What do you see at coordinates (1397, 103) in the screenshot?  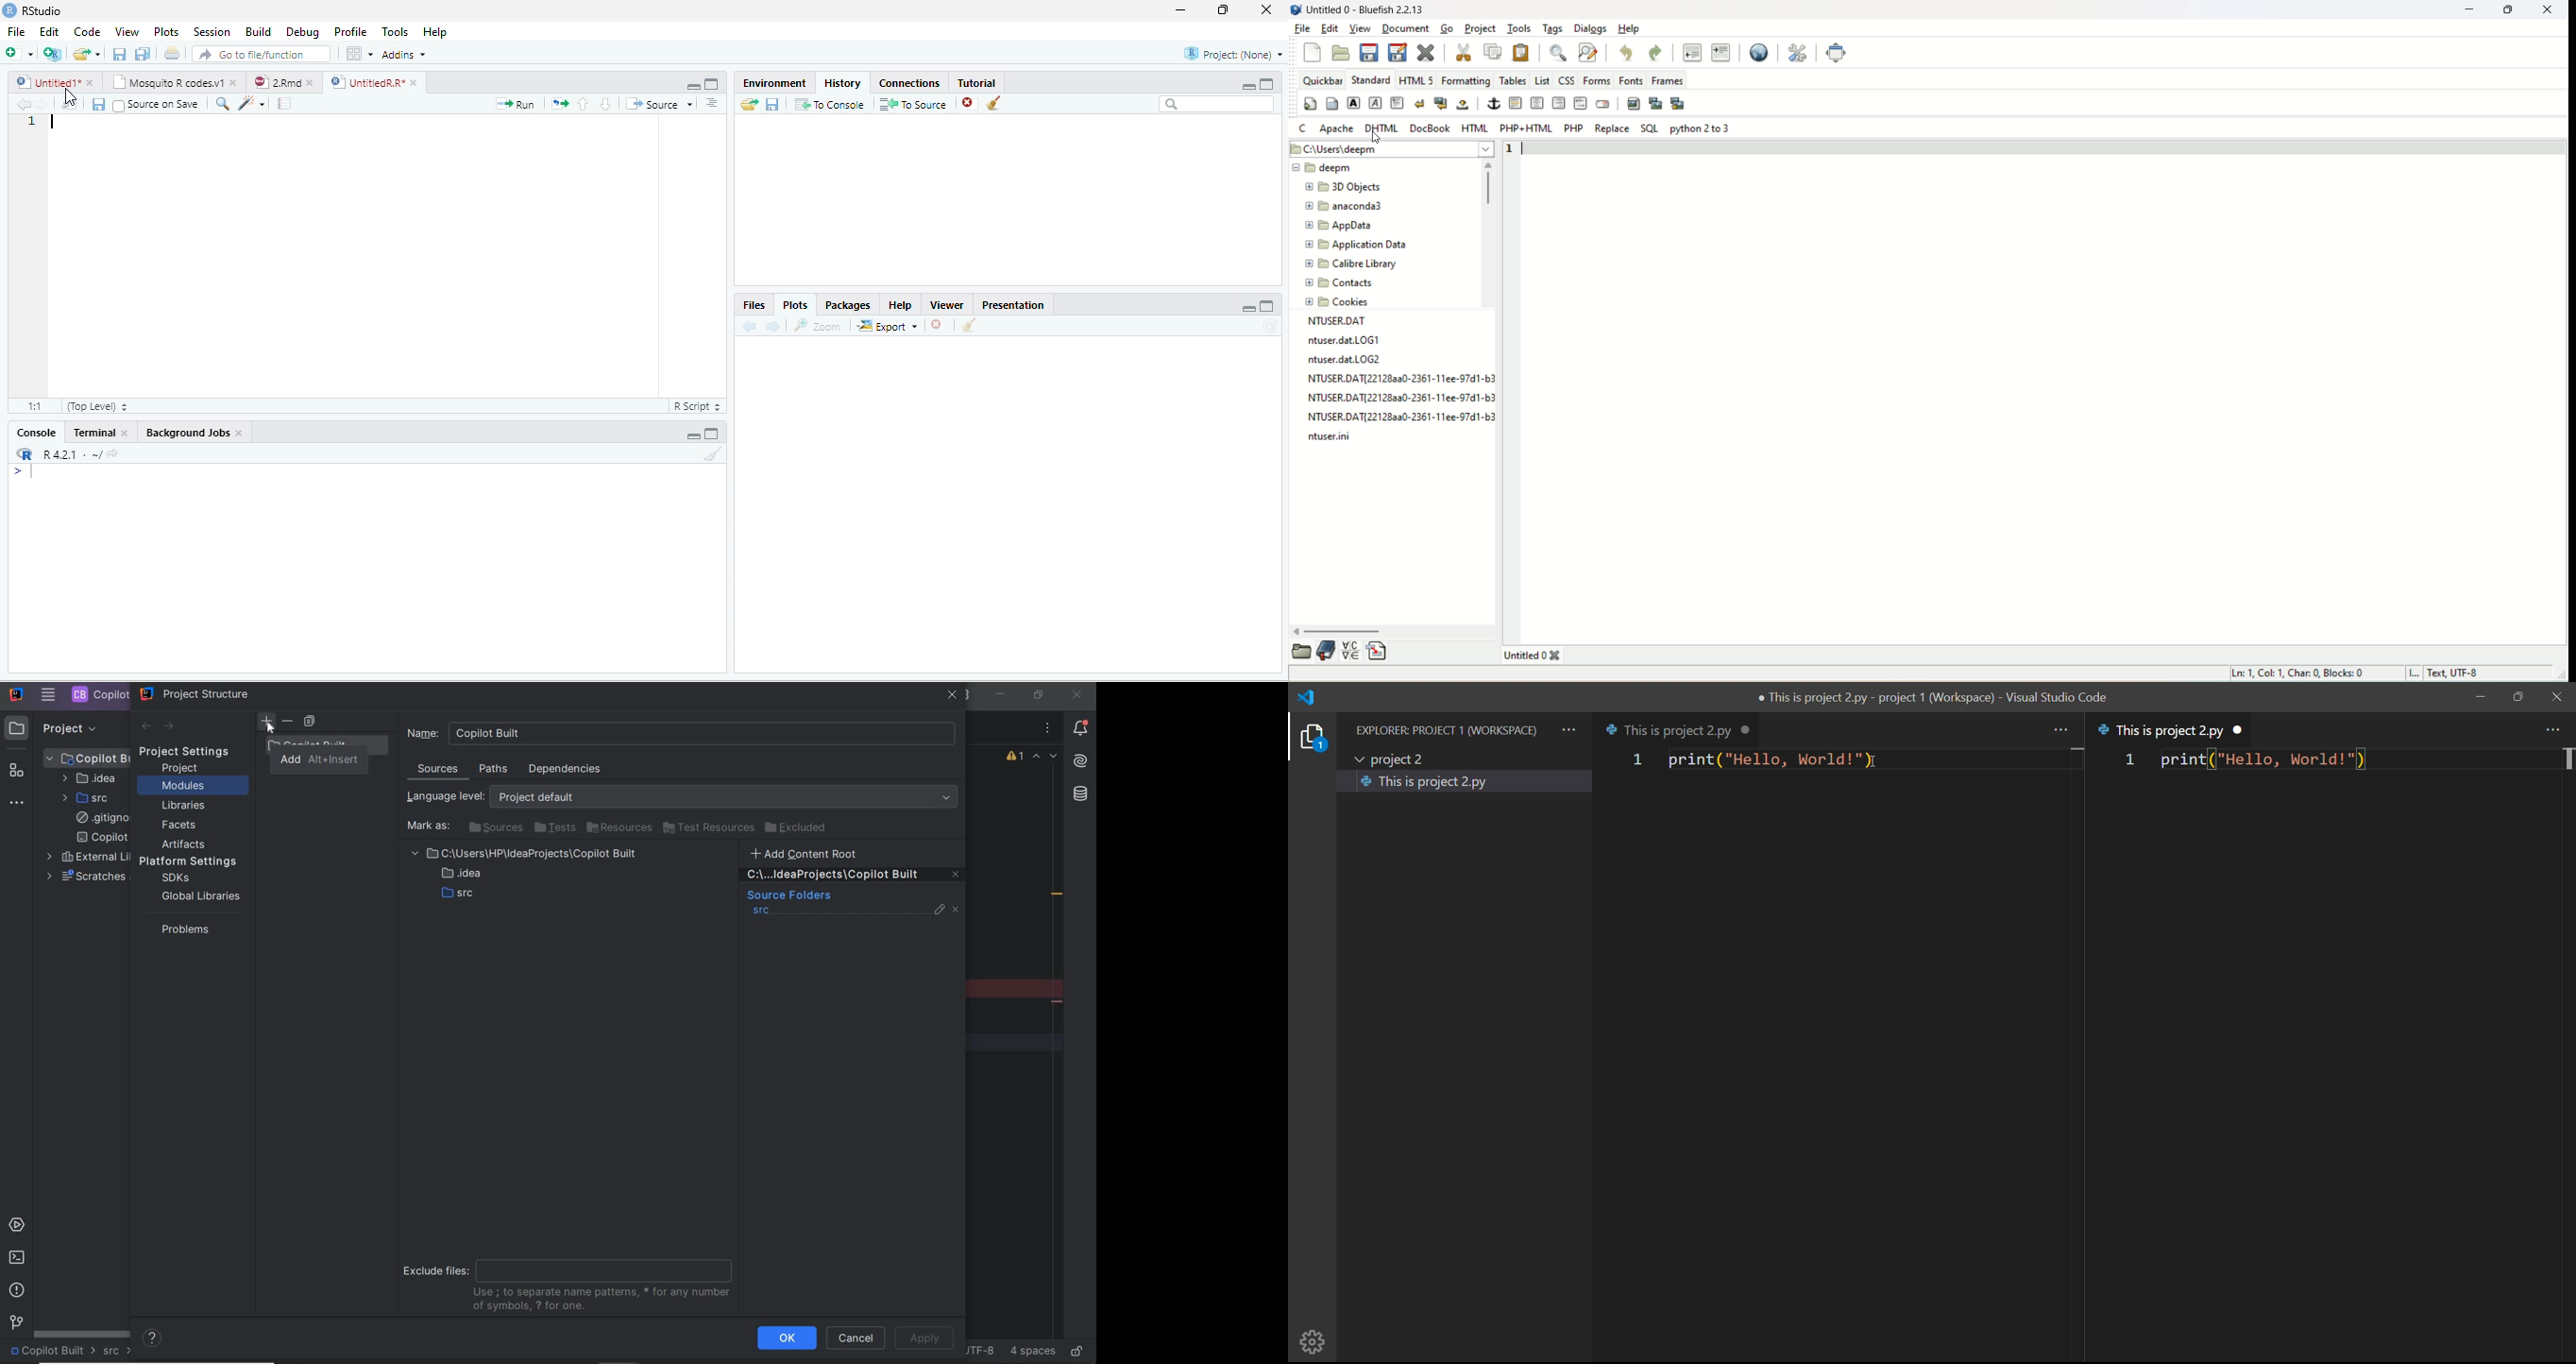 I see `paragraph` at bounding box center [1397, 103].